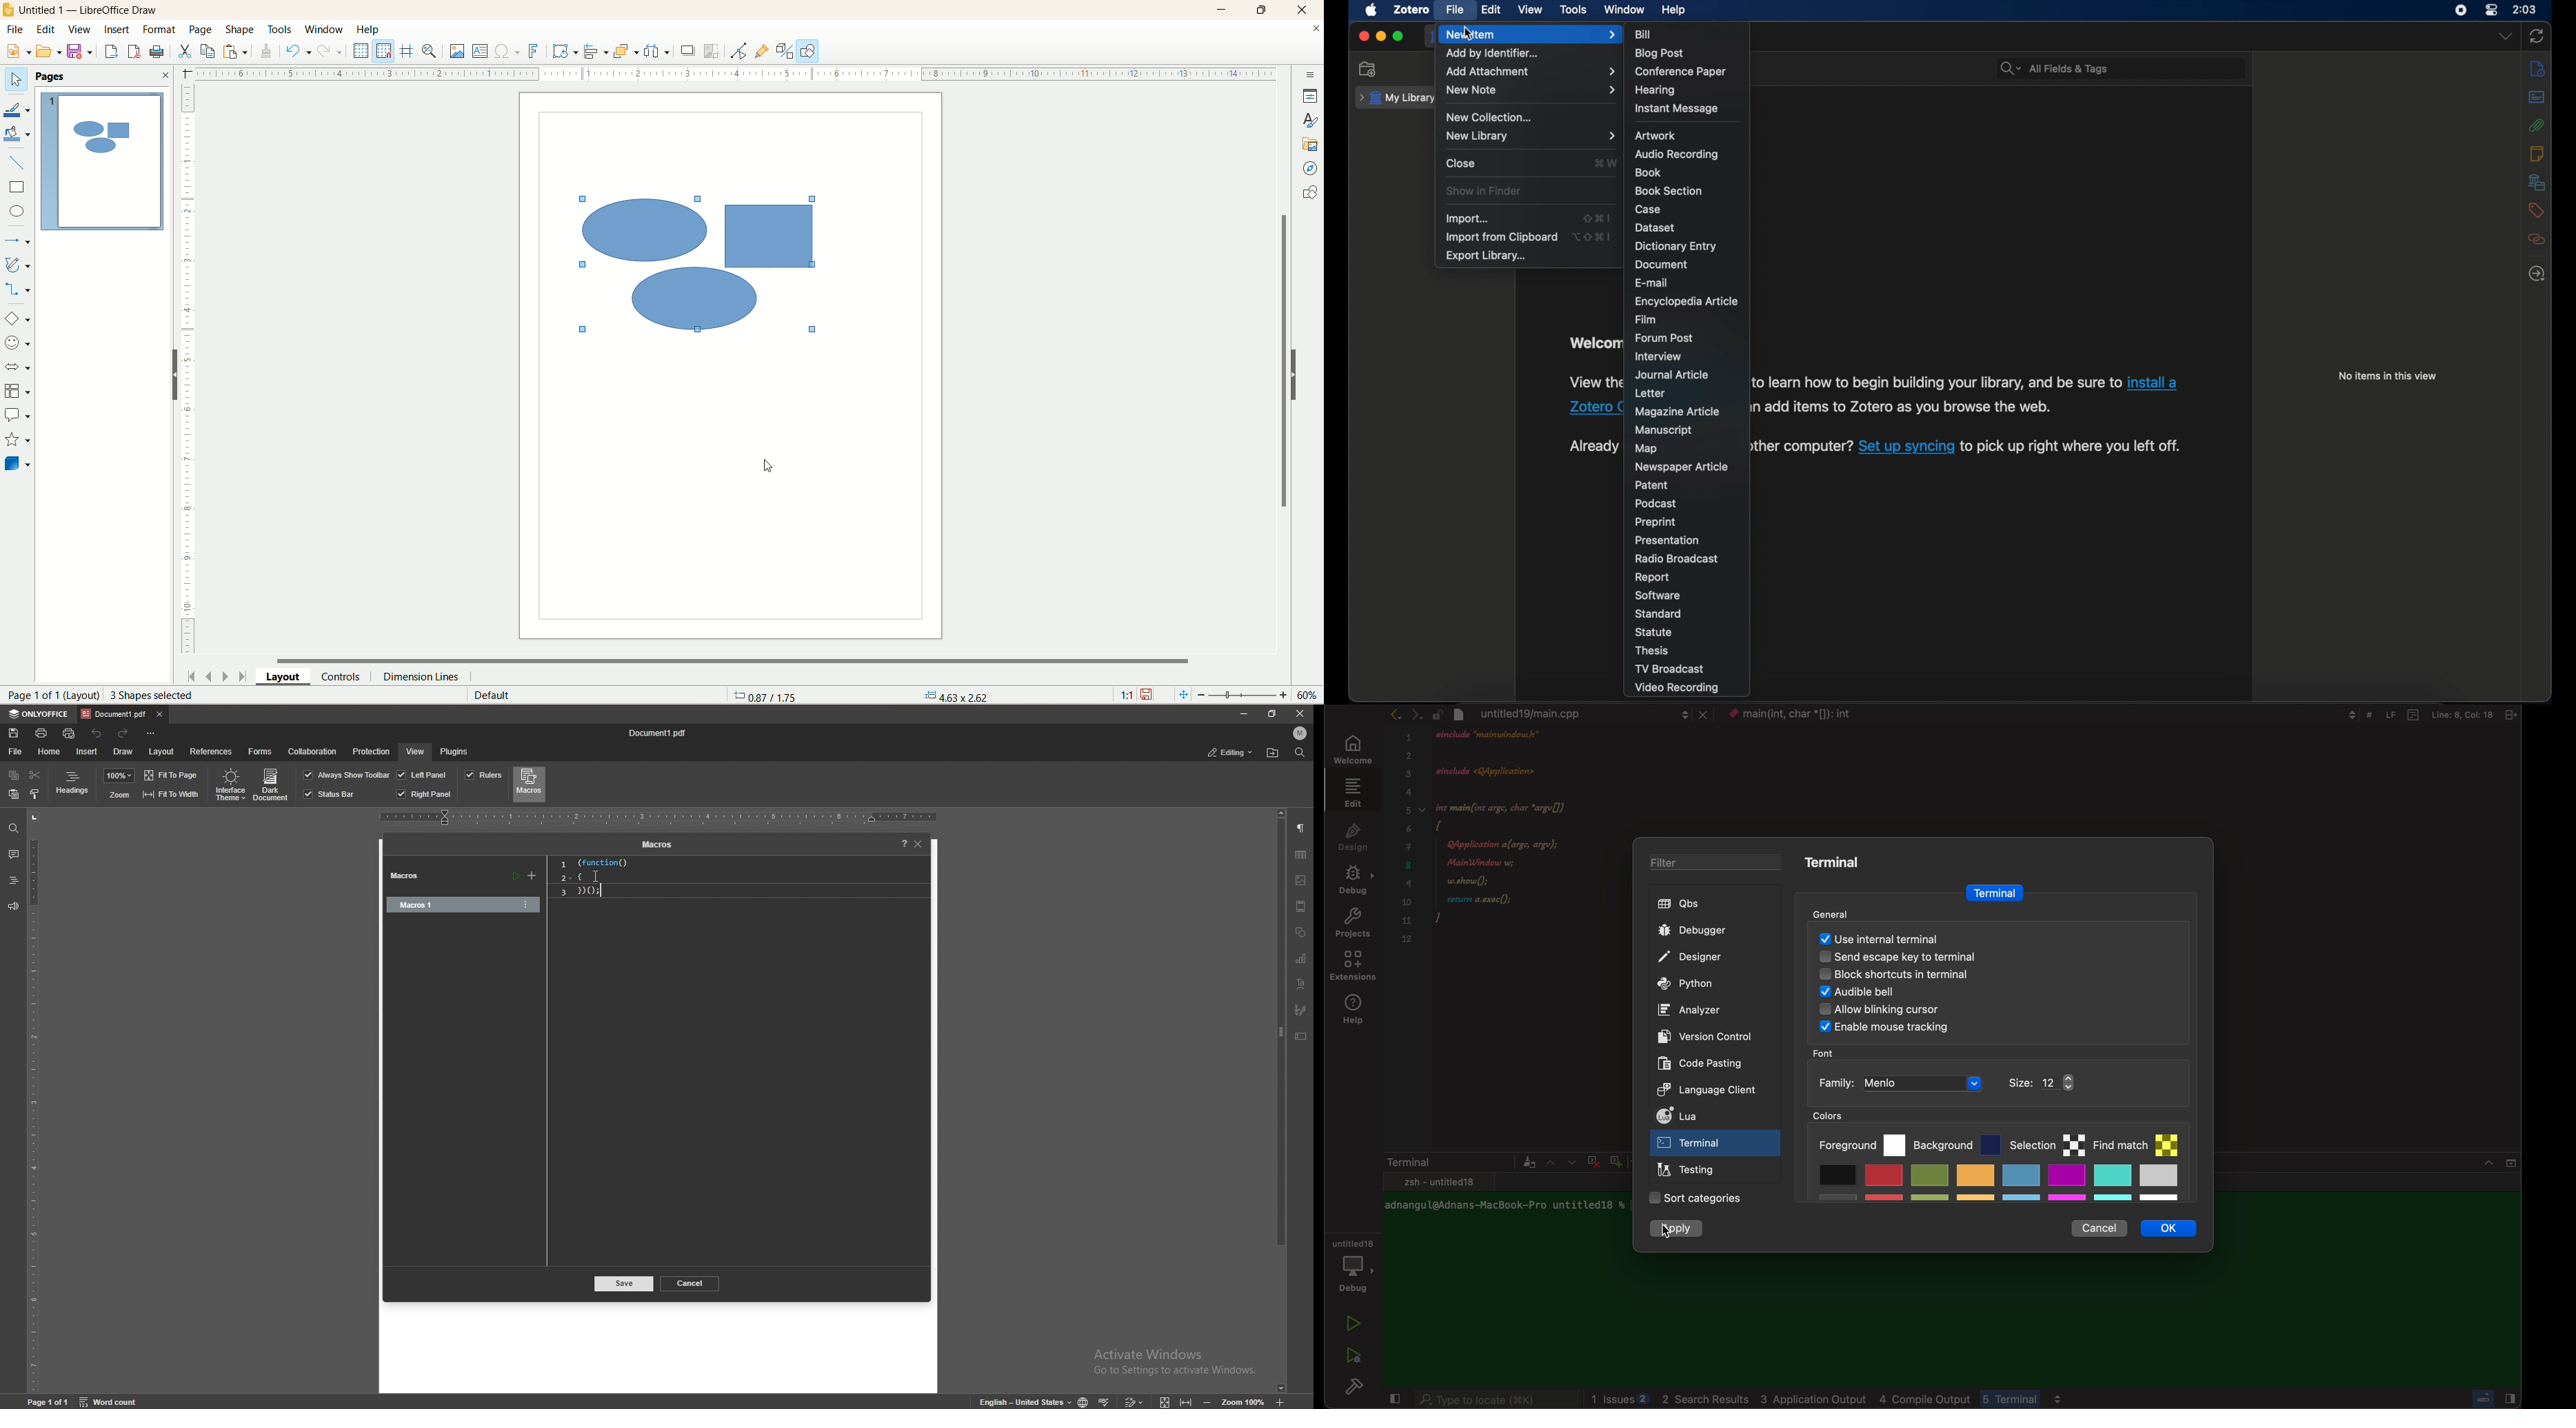  What do you see at coordinates (174, 375) in the screenshot?
I see `hide` at bounding box center [174, 375].